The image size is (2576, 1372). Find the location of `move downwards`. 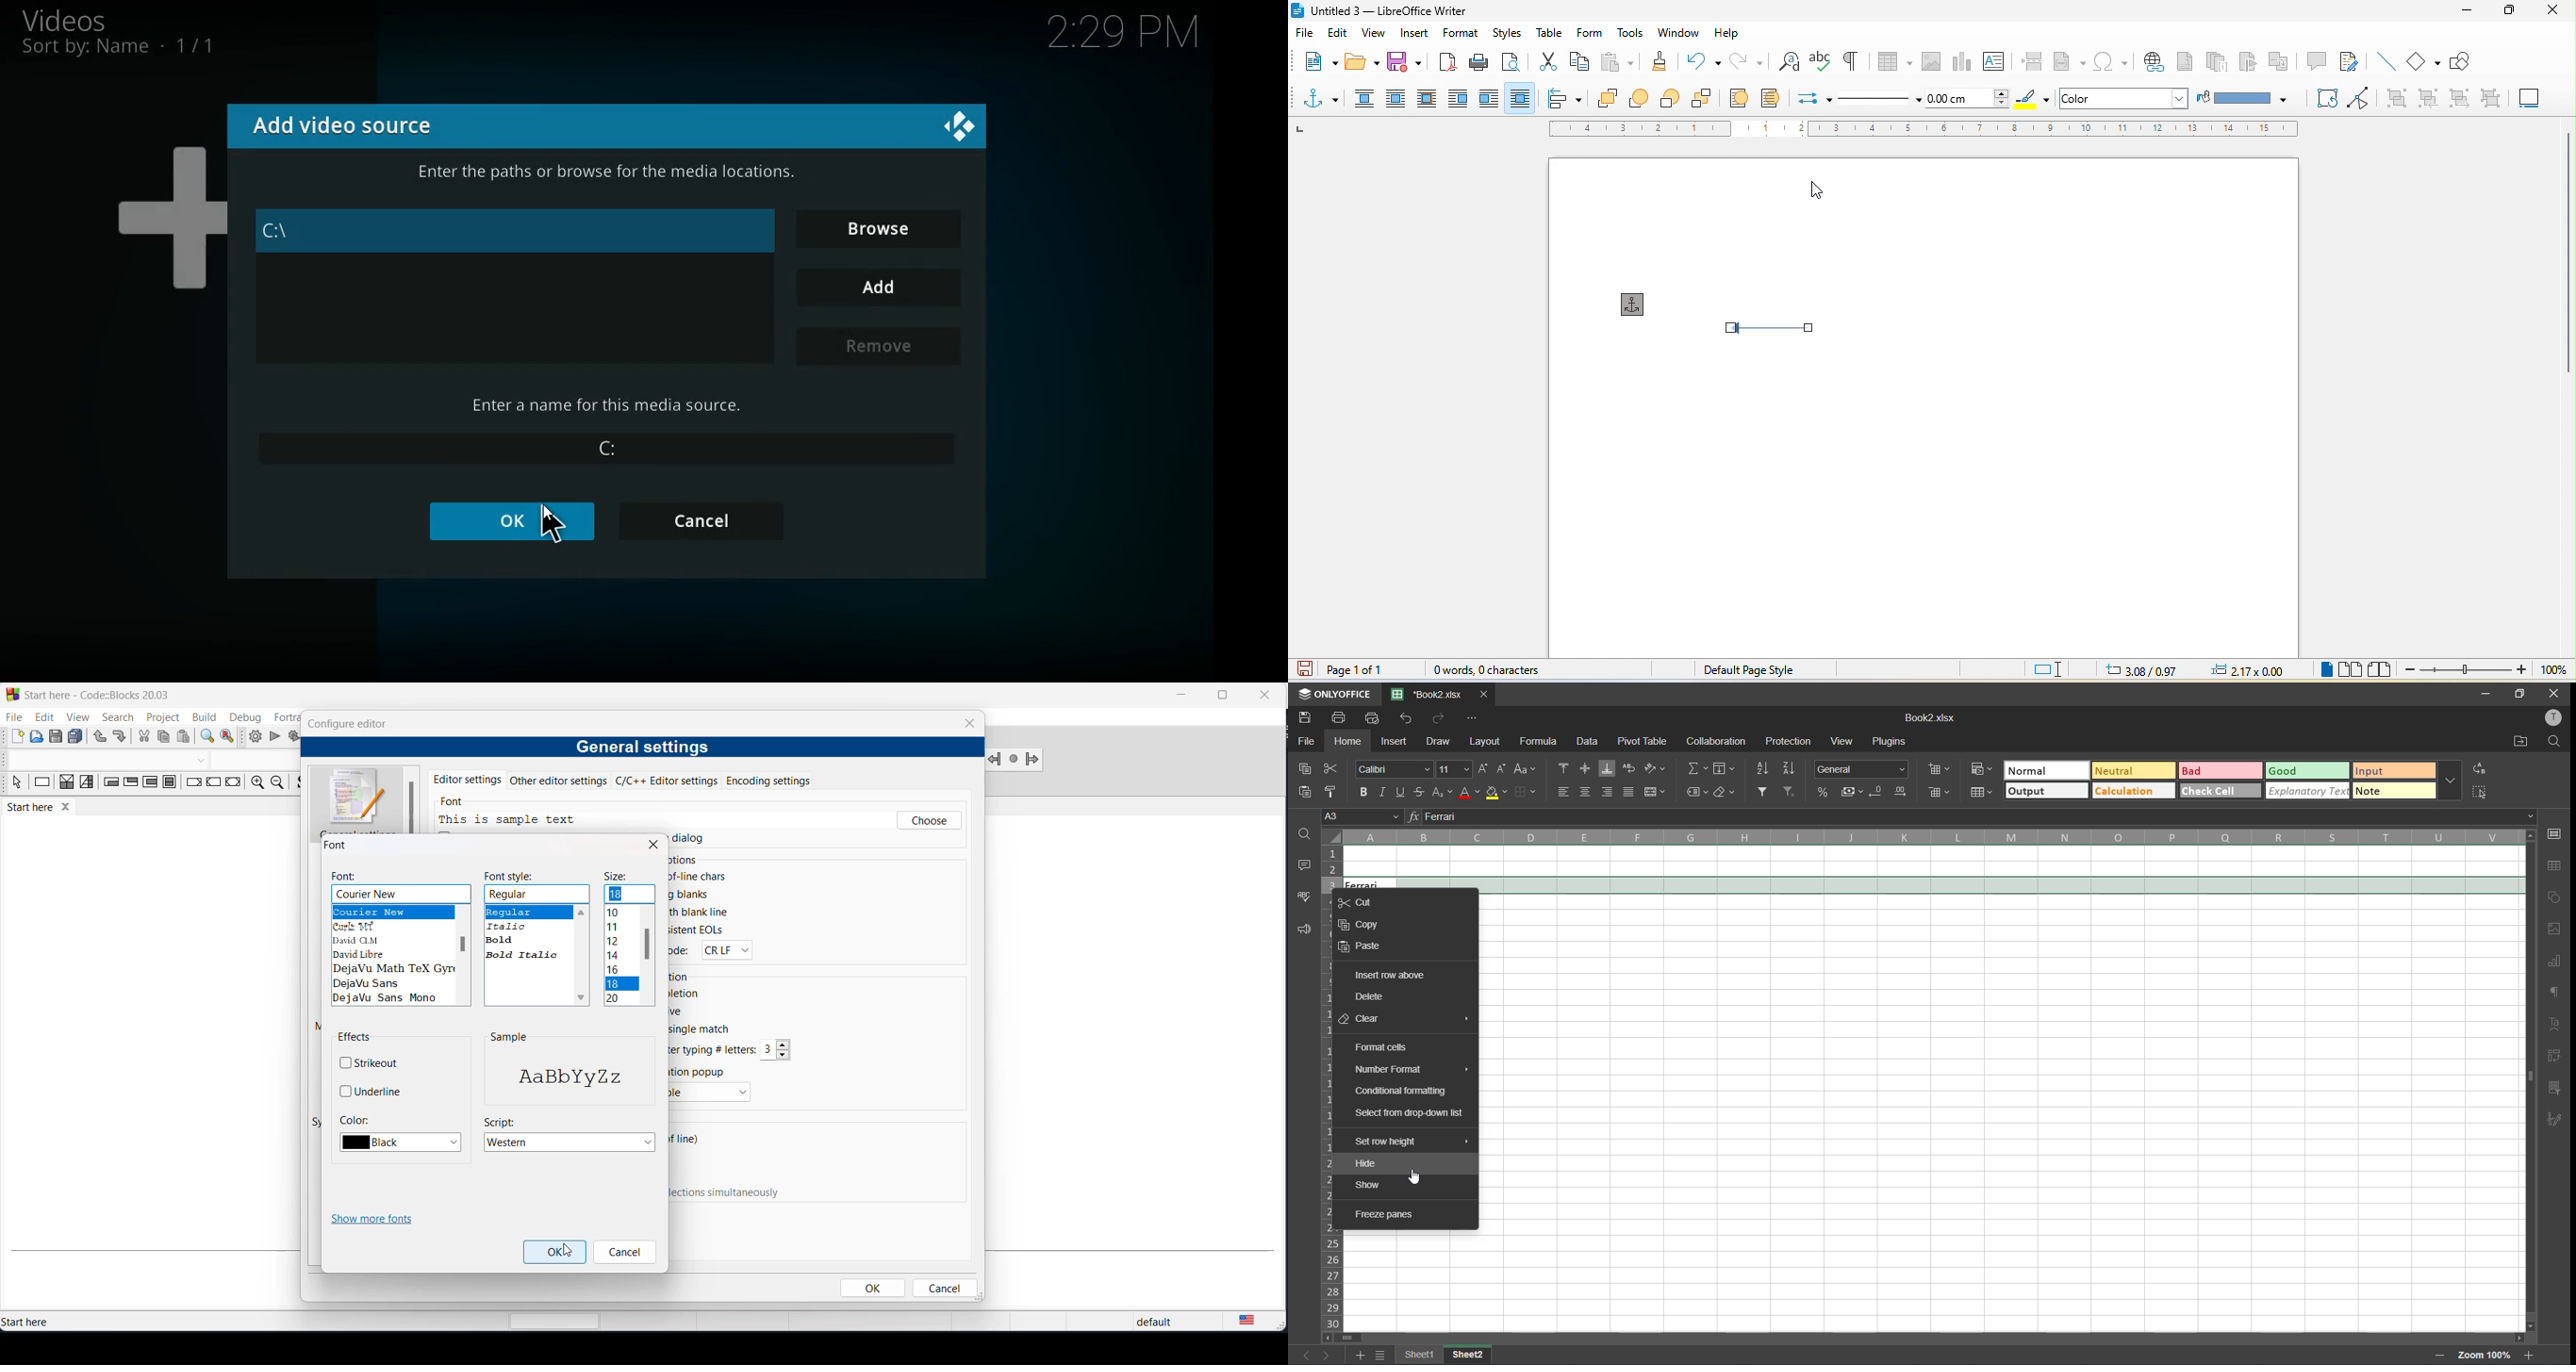

move downwards is located at coordinates (583, 999).